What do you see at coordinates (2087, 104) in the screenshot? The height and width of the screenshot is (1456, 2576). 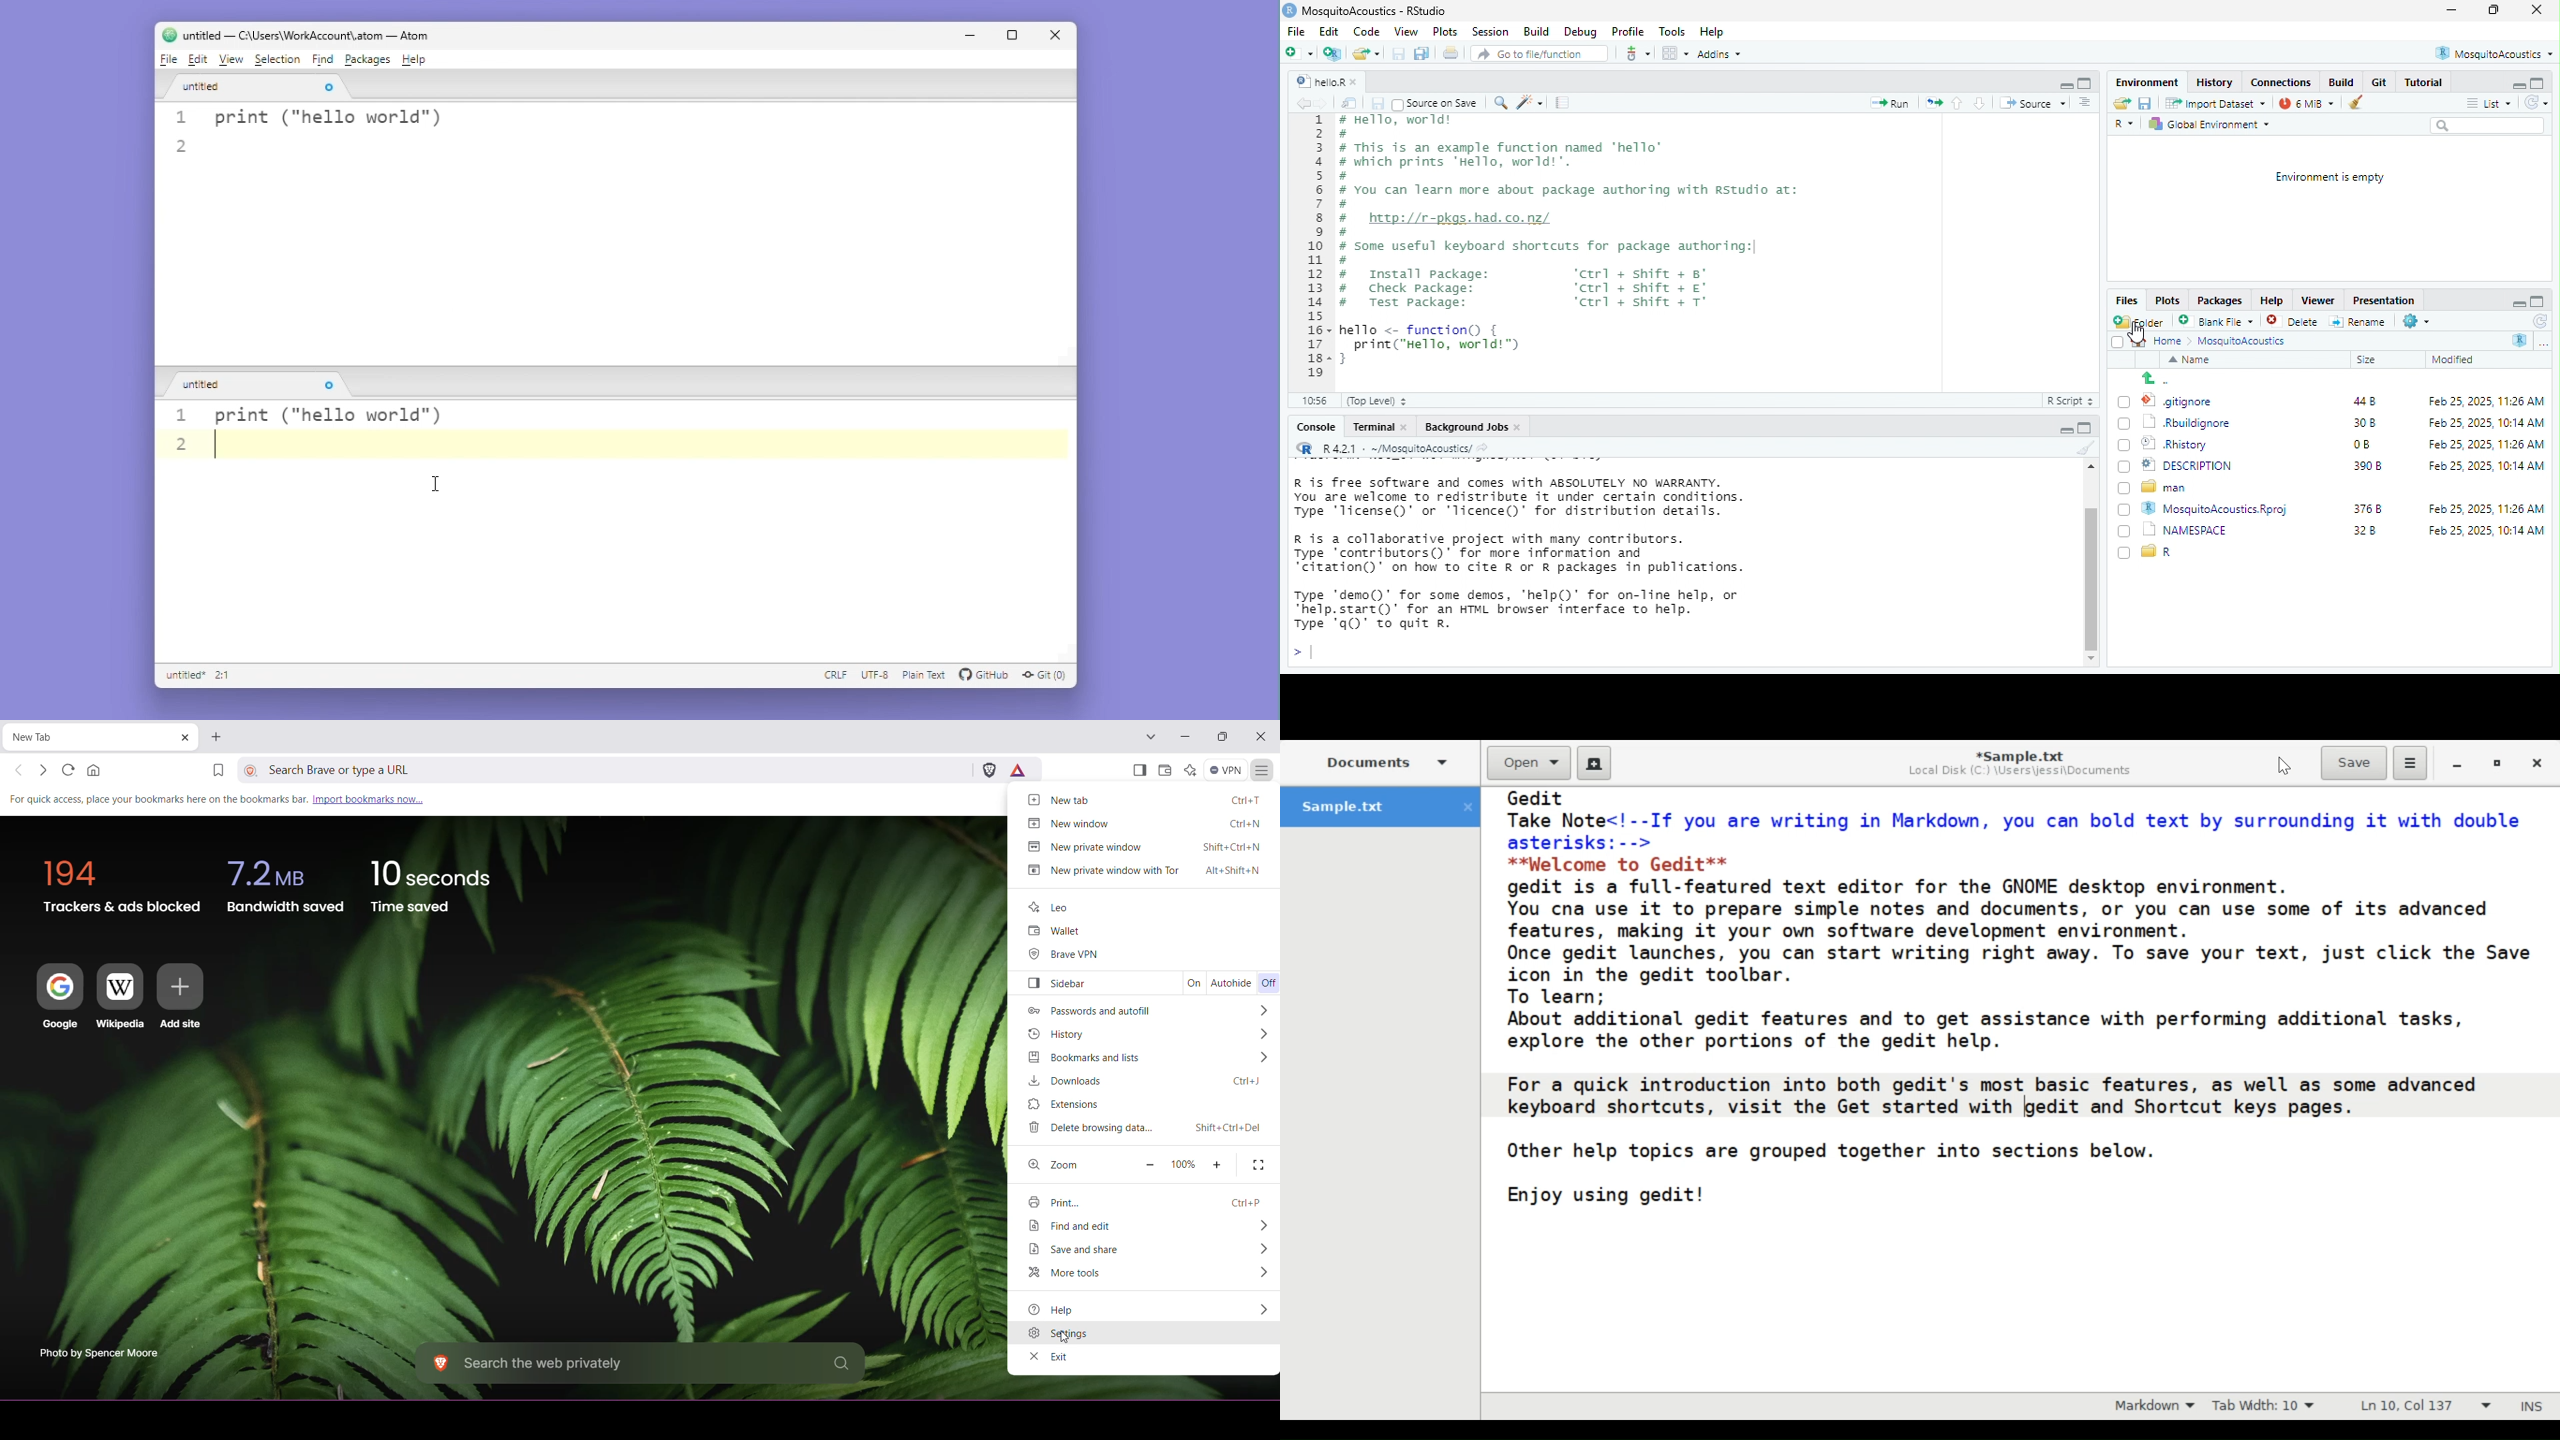 I see `show document outline` at bounding box center [2087, 104].